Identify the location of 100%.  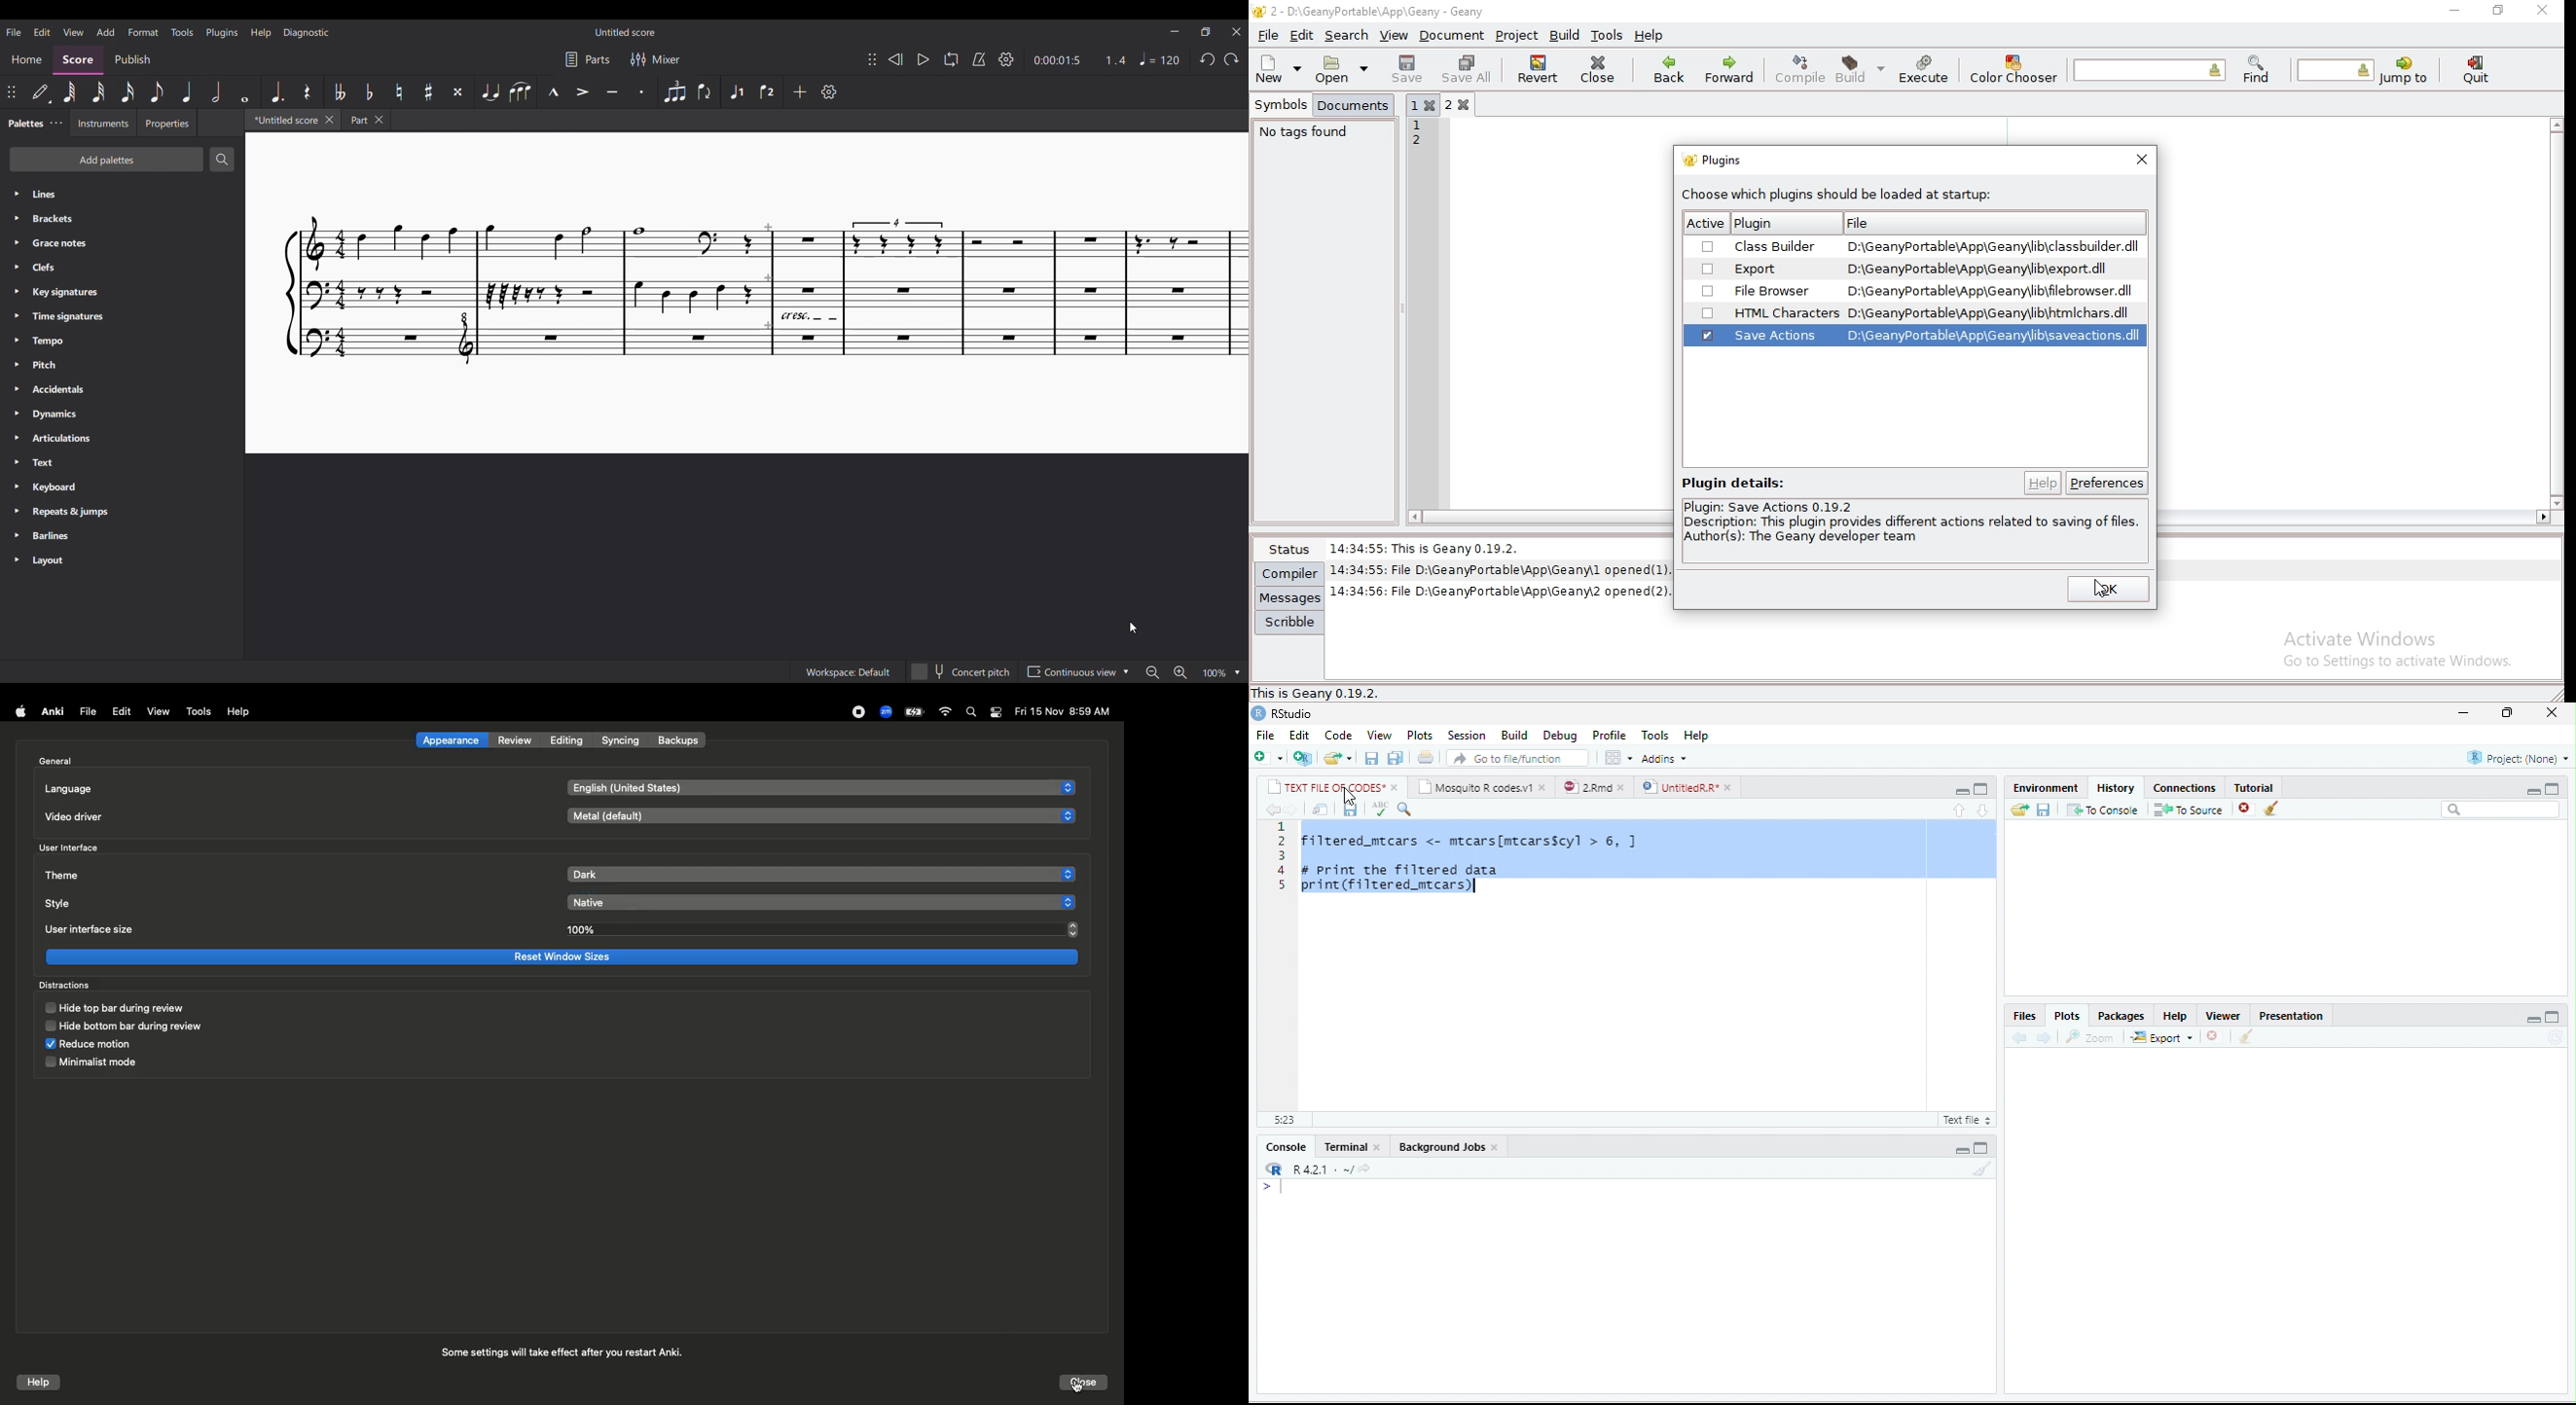
(823, 928).